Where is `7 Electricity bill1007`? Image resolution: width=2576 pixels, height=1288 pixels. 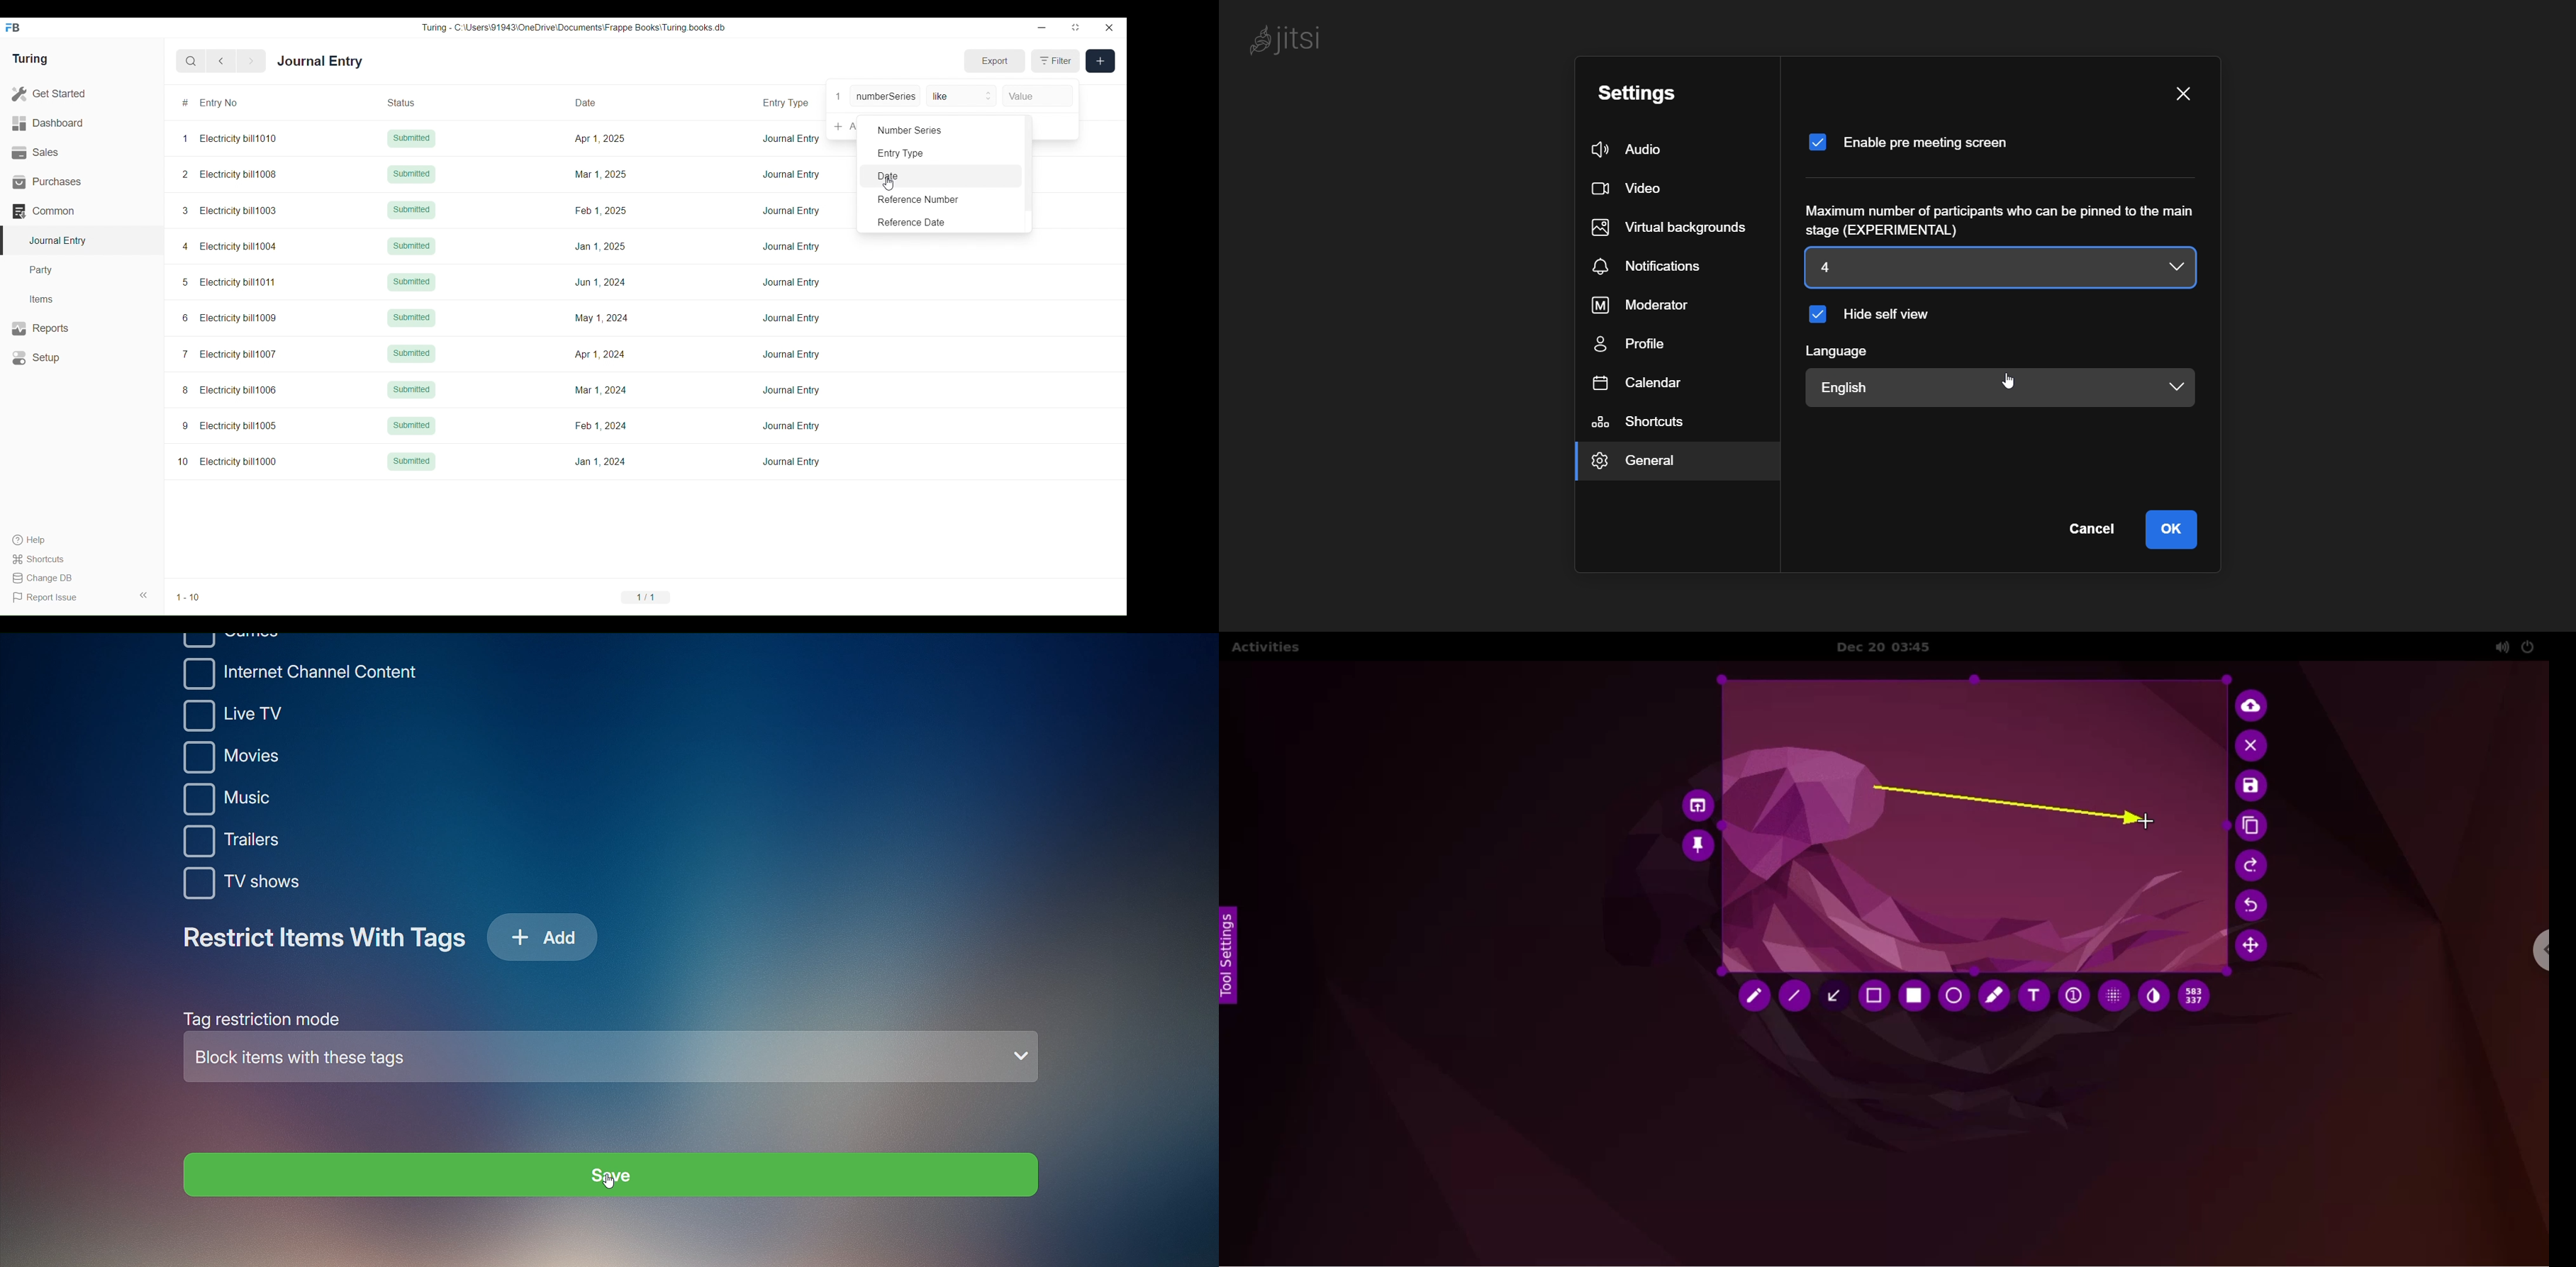 7 Electricity bill1007 is located at coordinates (229, 354).